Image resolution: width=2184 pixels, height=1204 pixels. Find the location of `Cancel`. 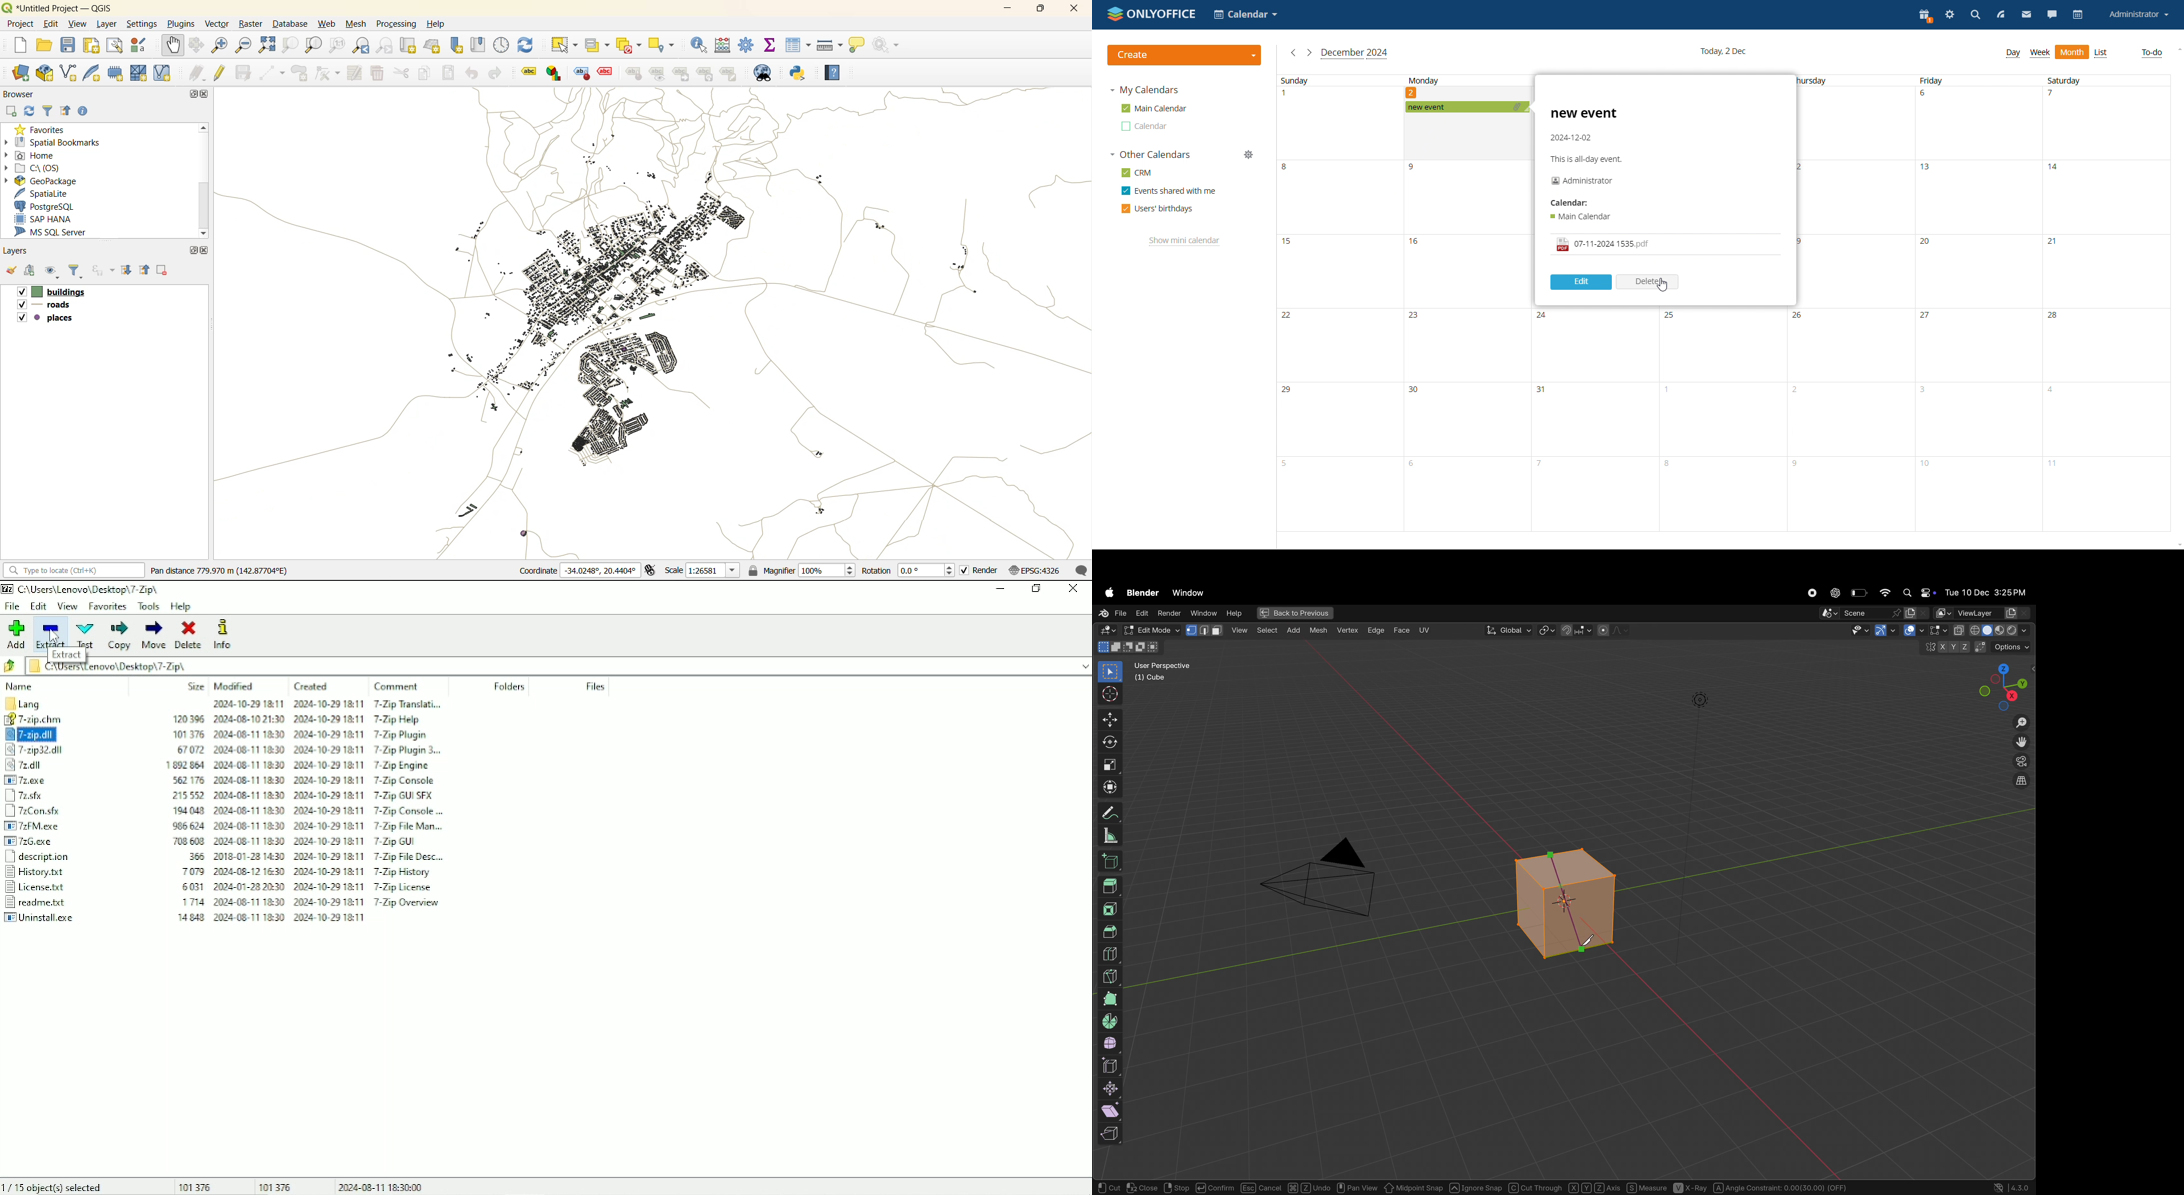

Cancel is located at coordinates (1261, 1187).